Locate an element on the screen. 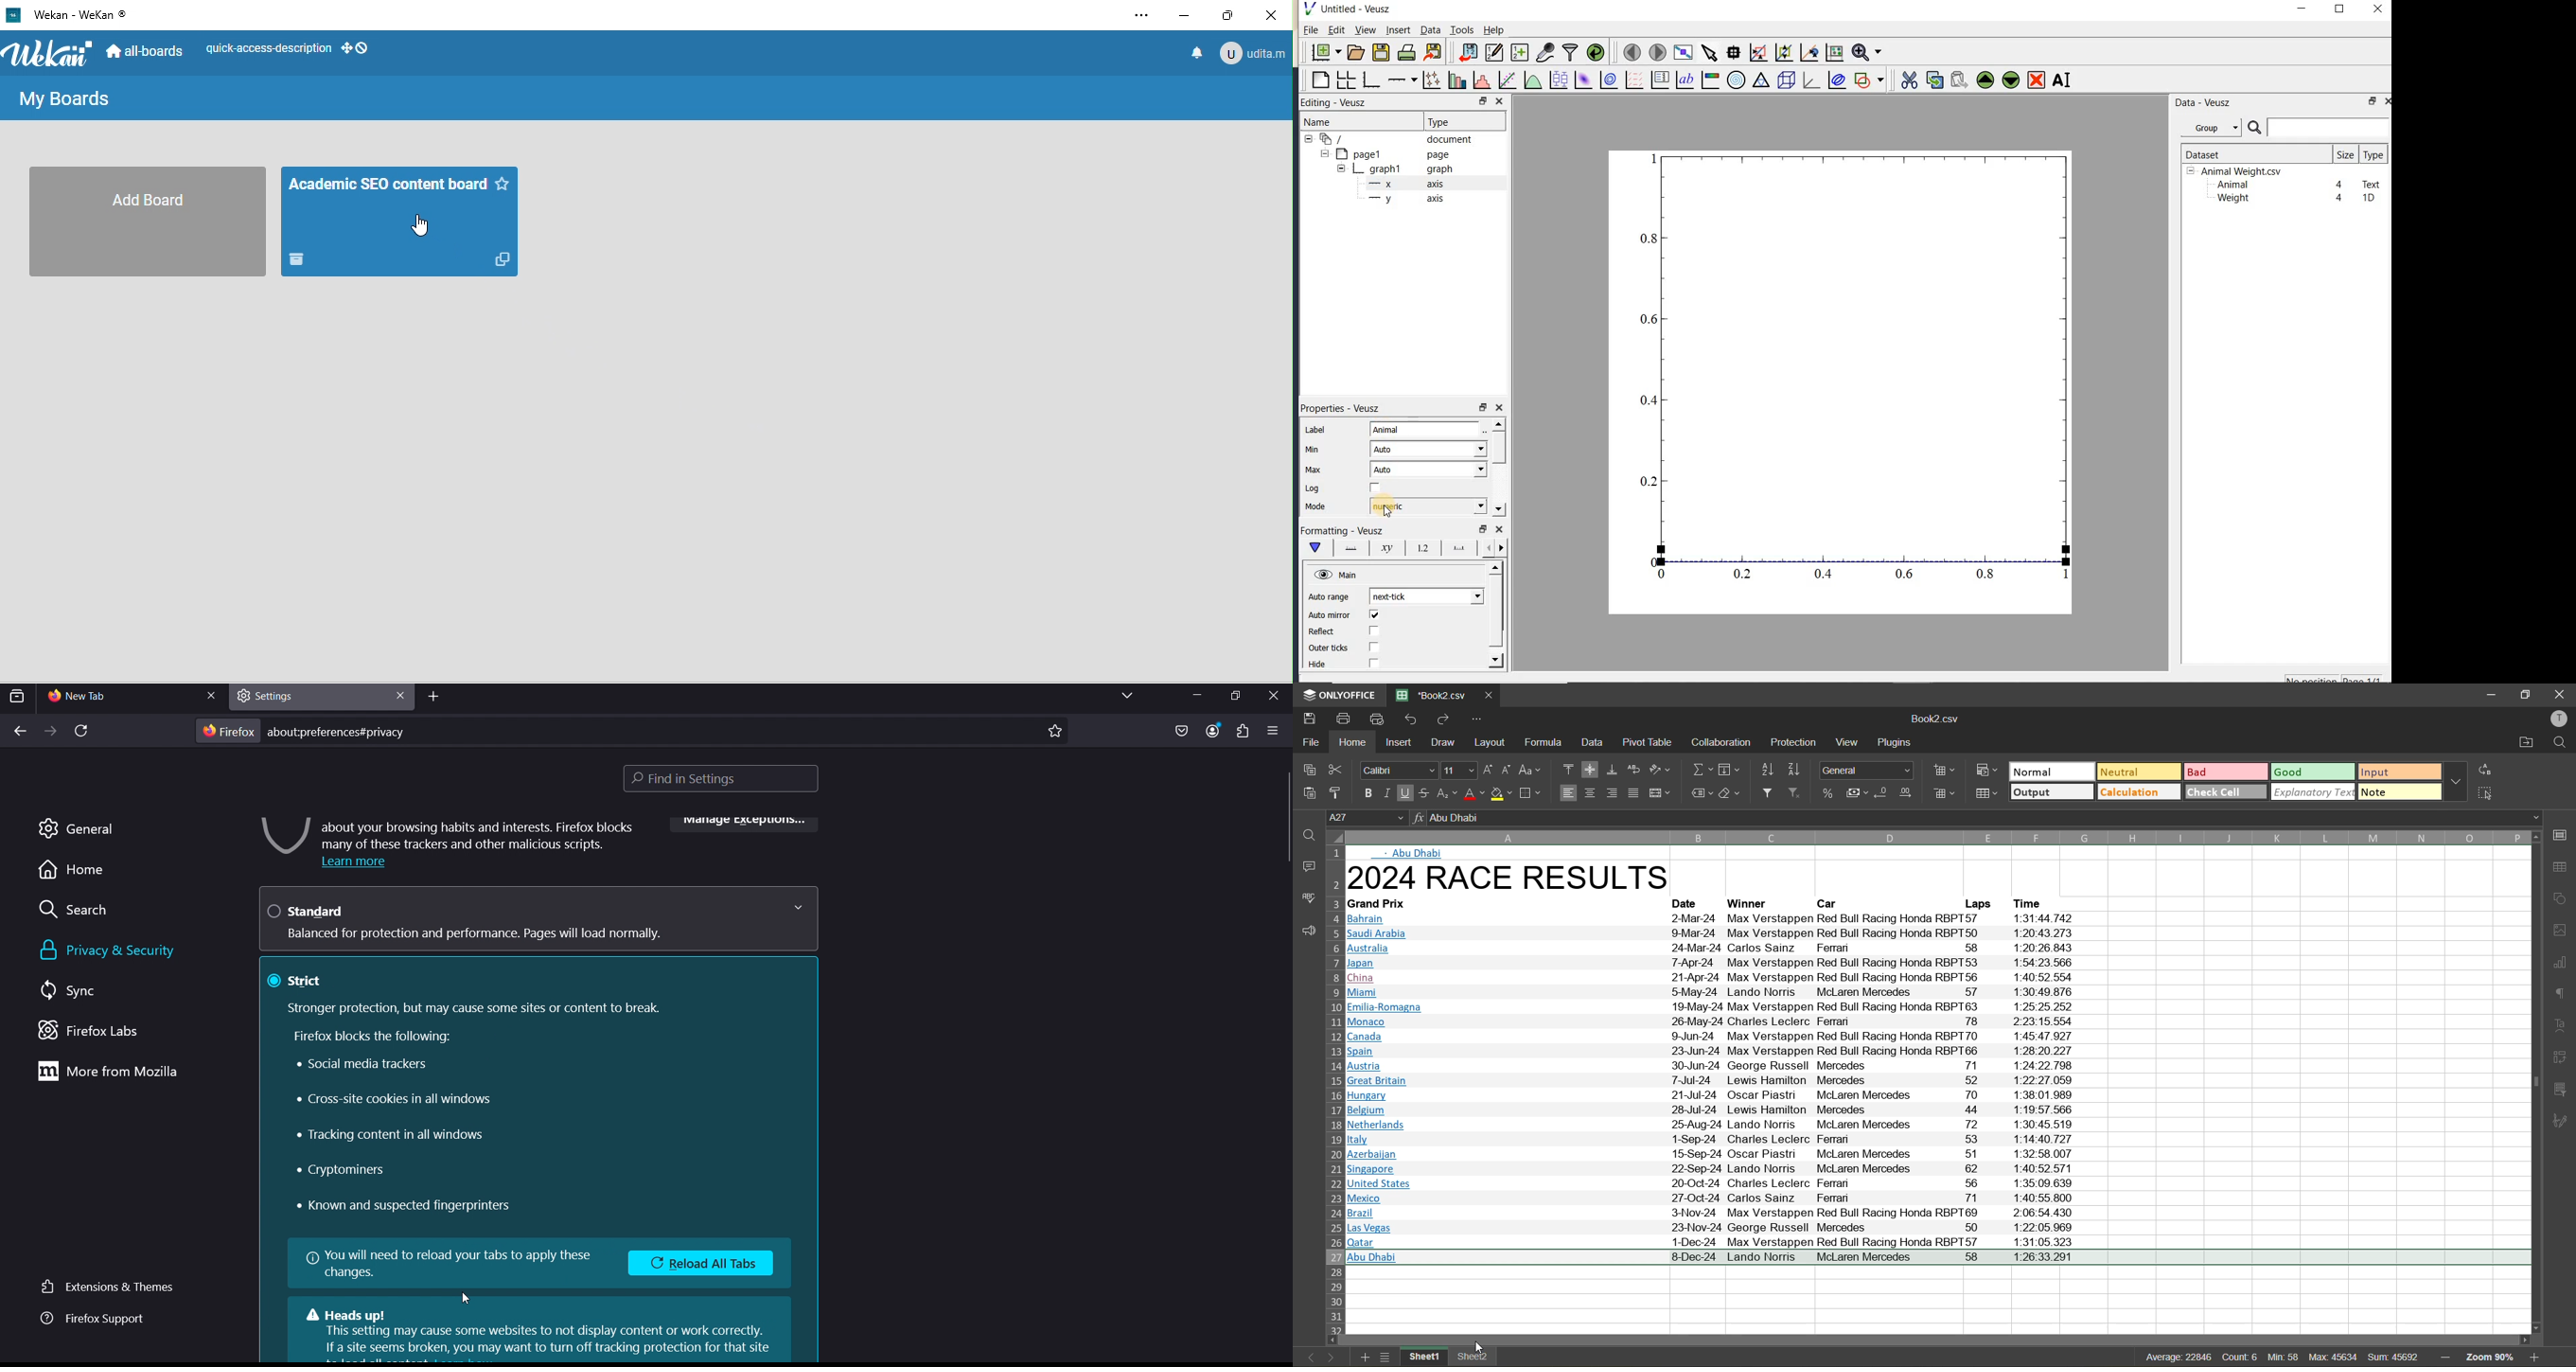  zoom function menus is located at coordinates (1867, 52).